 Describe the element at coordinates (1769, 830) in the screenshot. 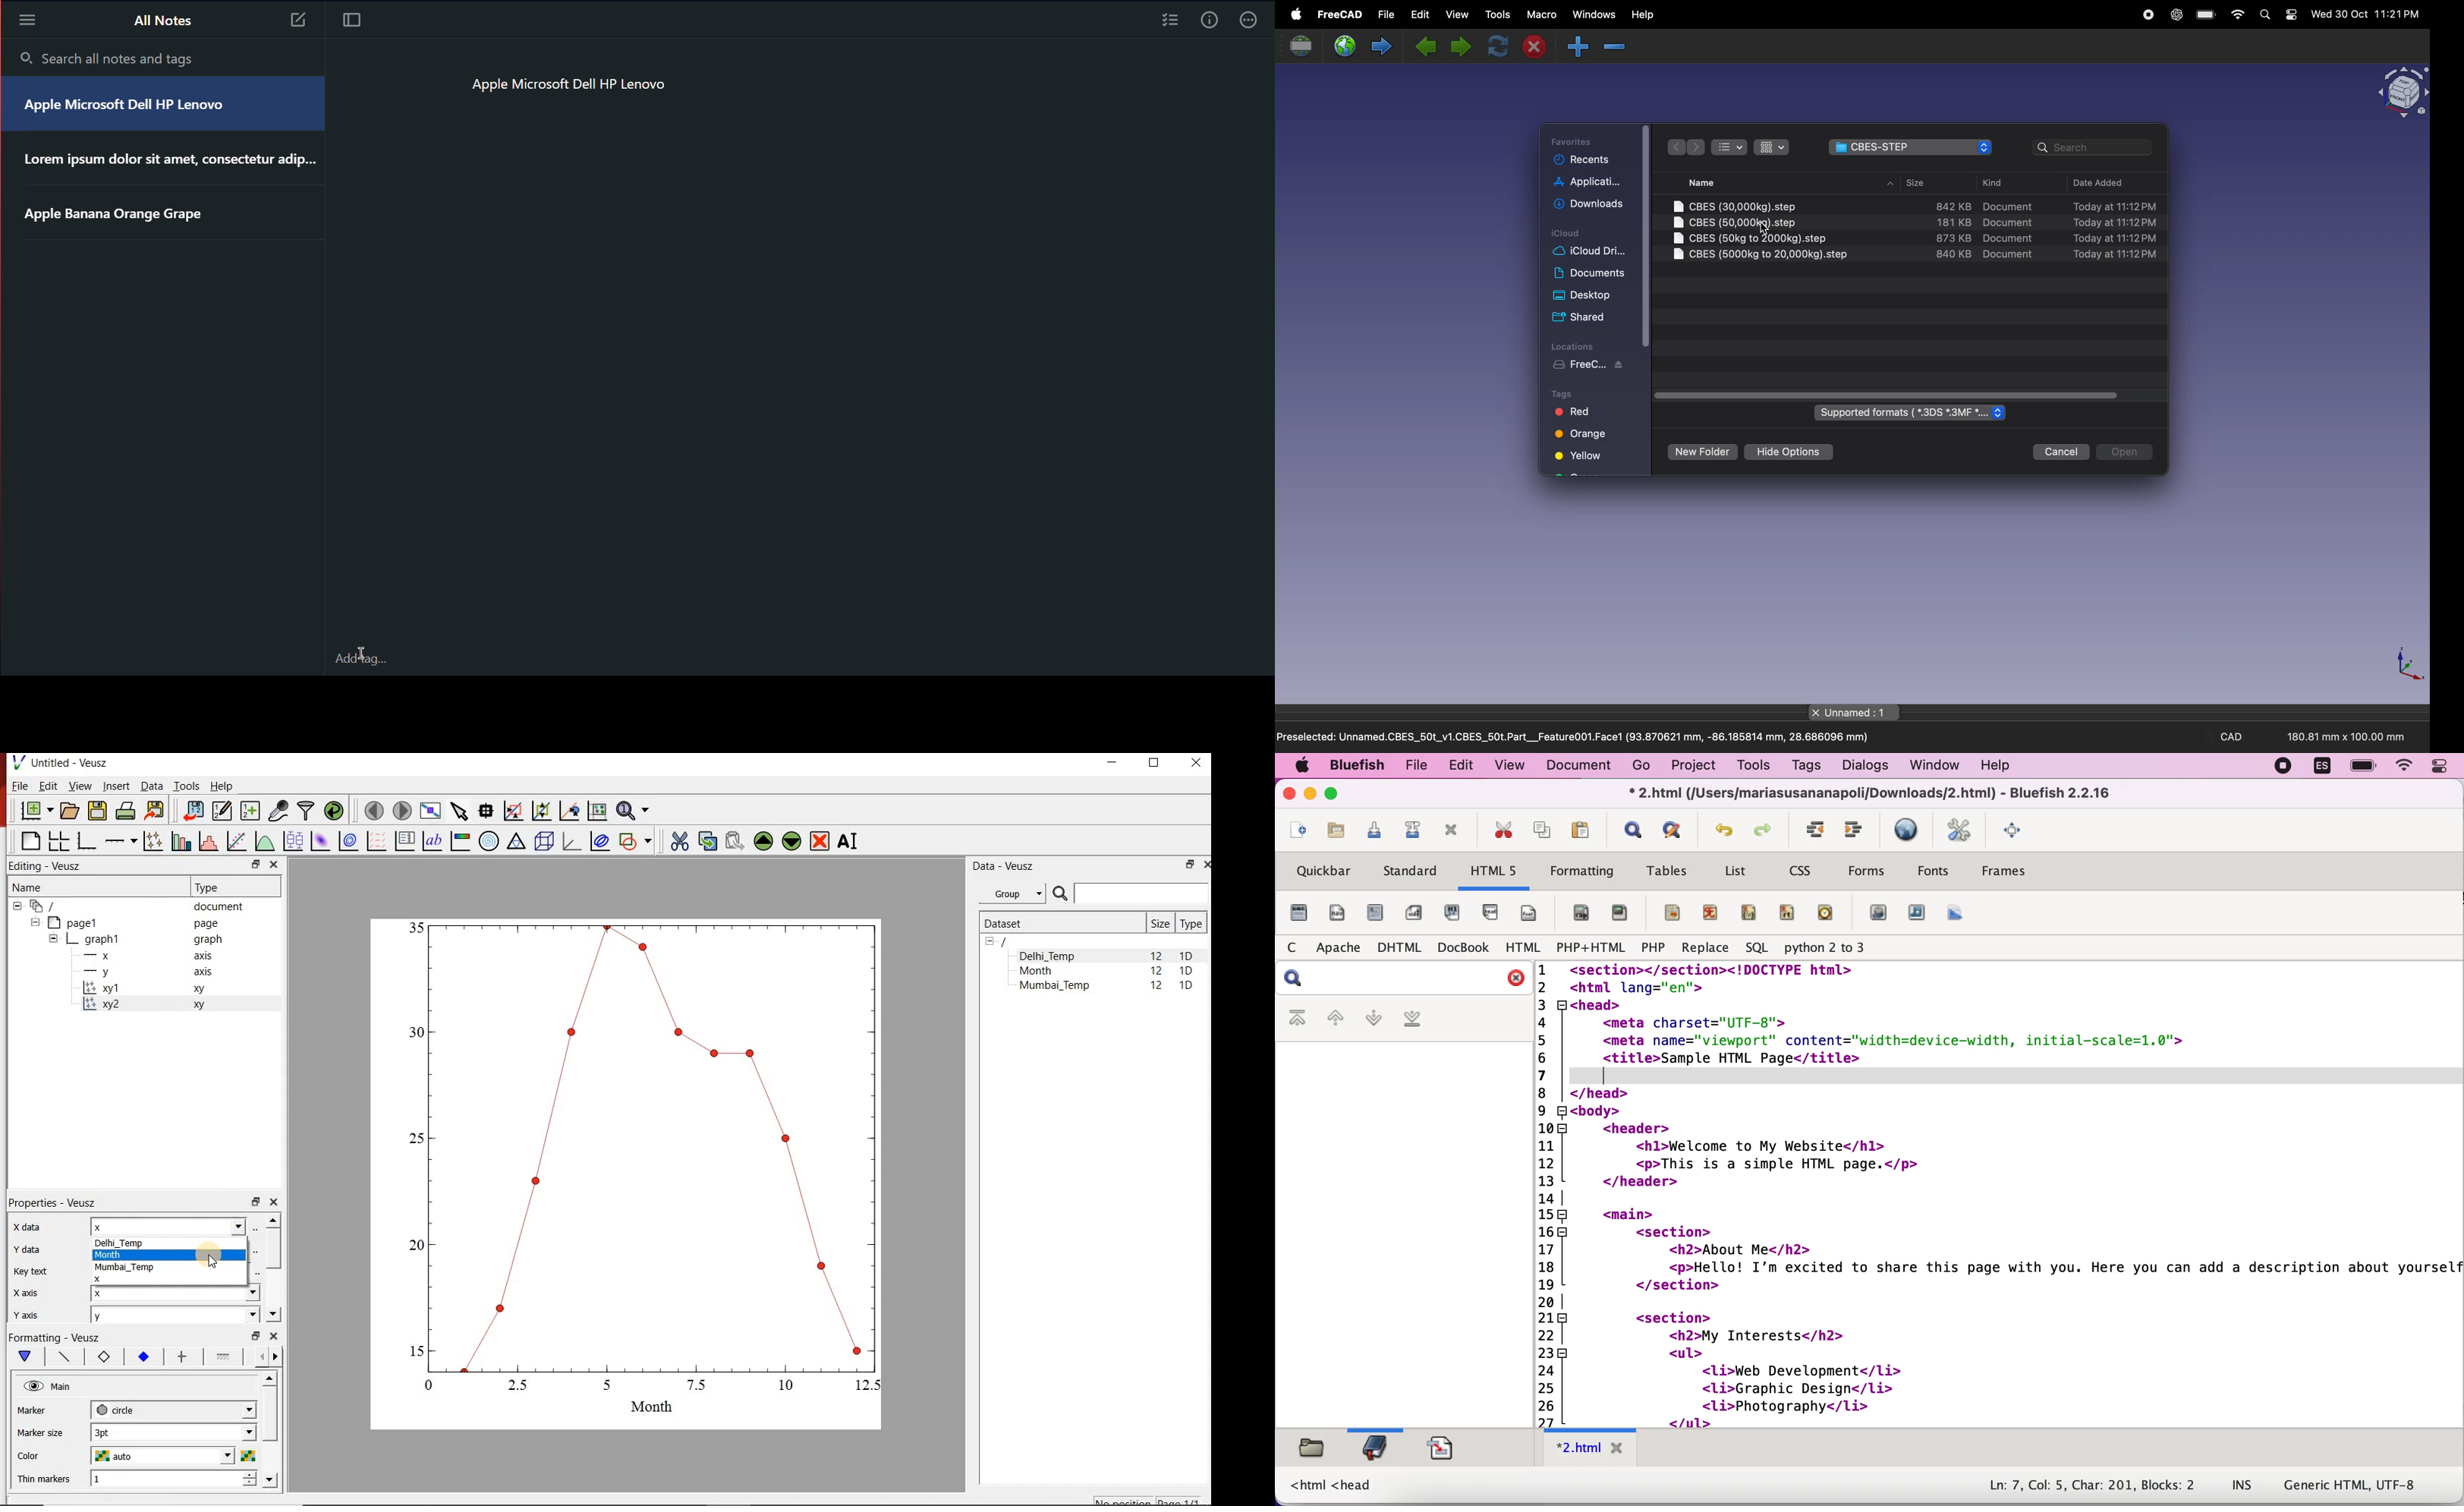

I see `redo` at that location.